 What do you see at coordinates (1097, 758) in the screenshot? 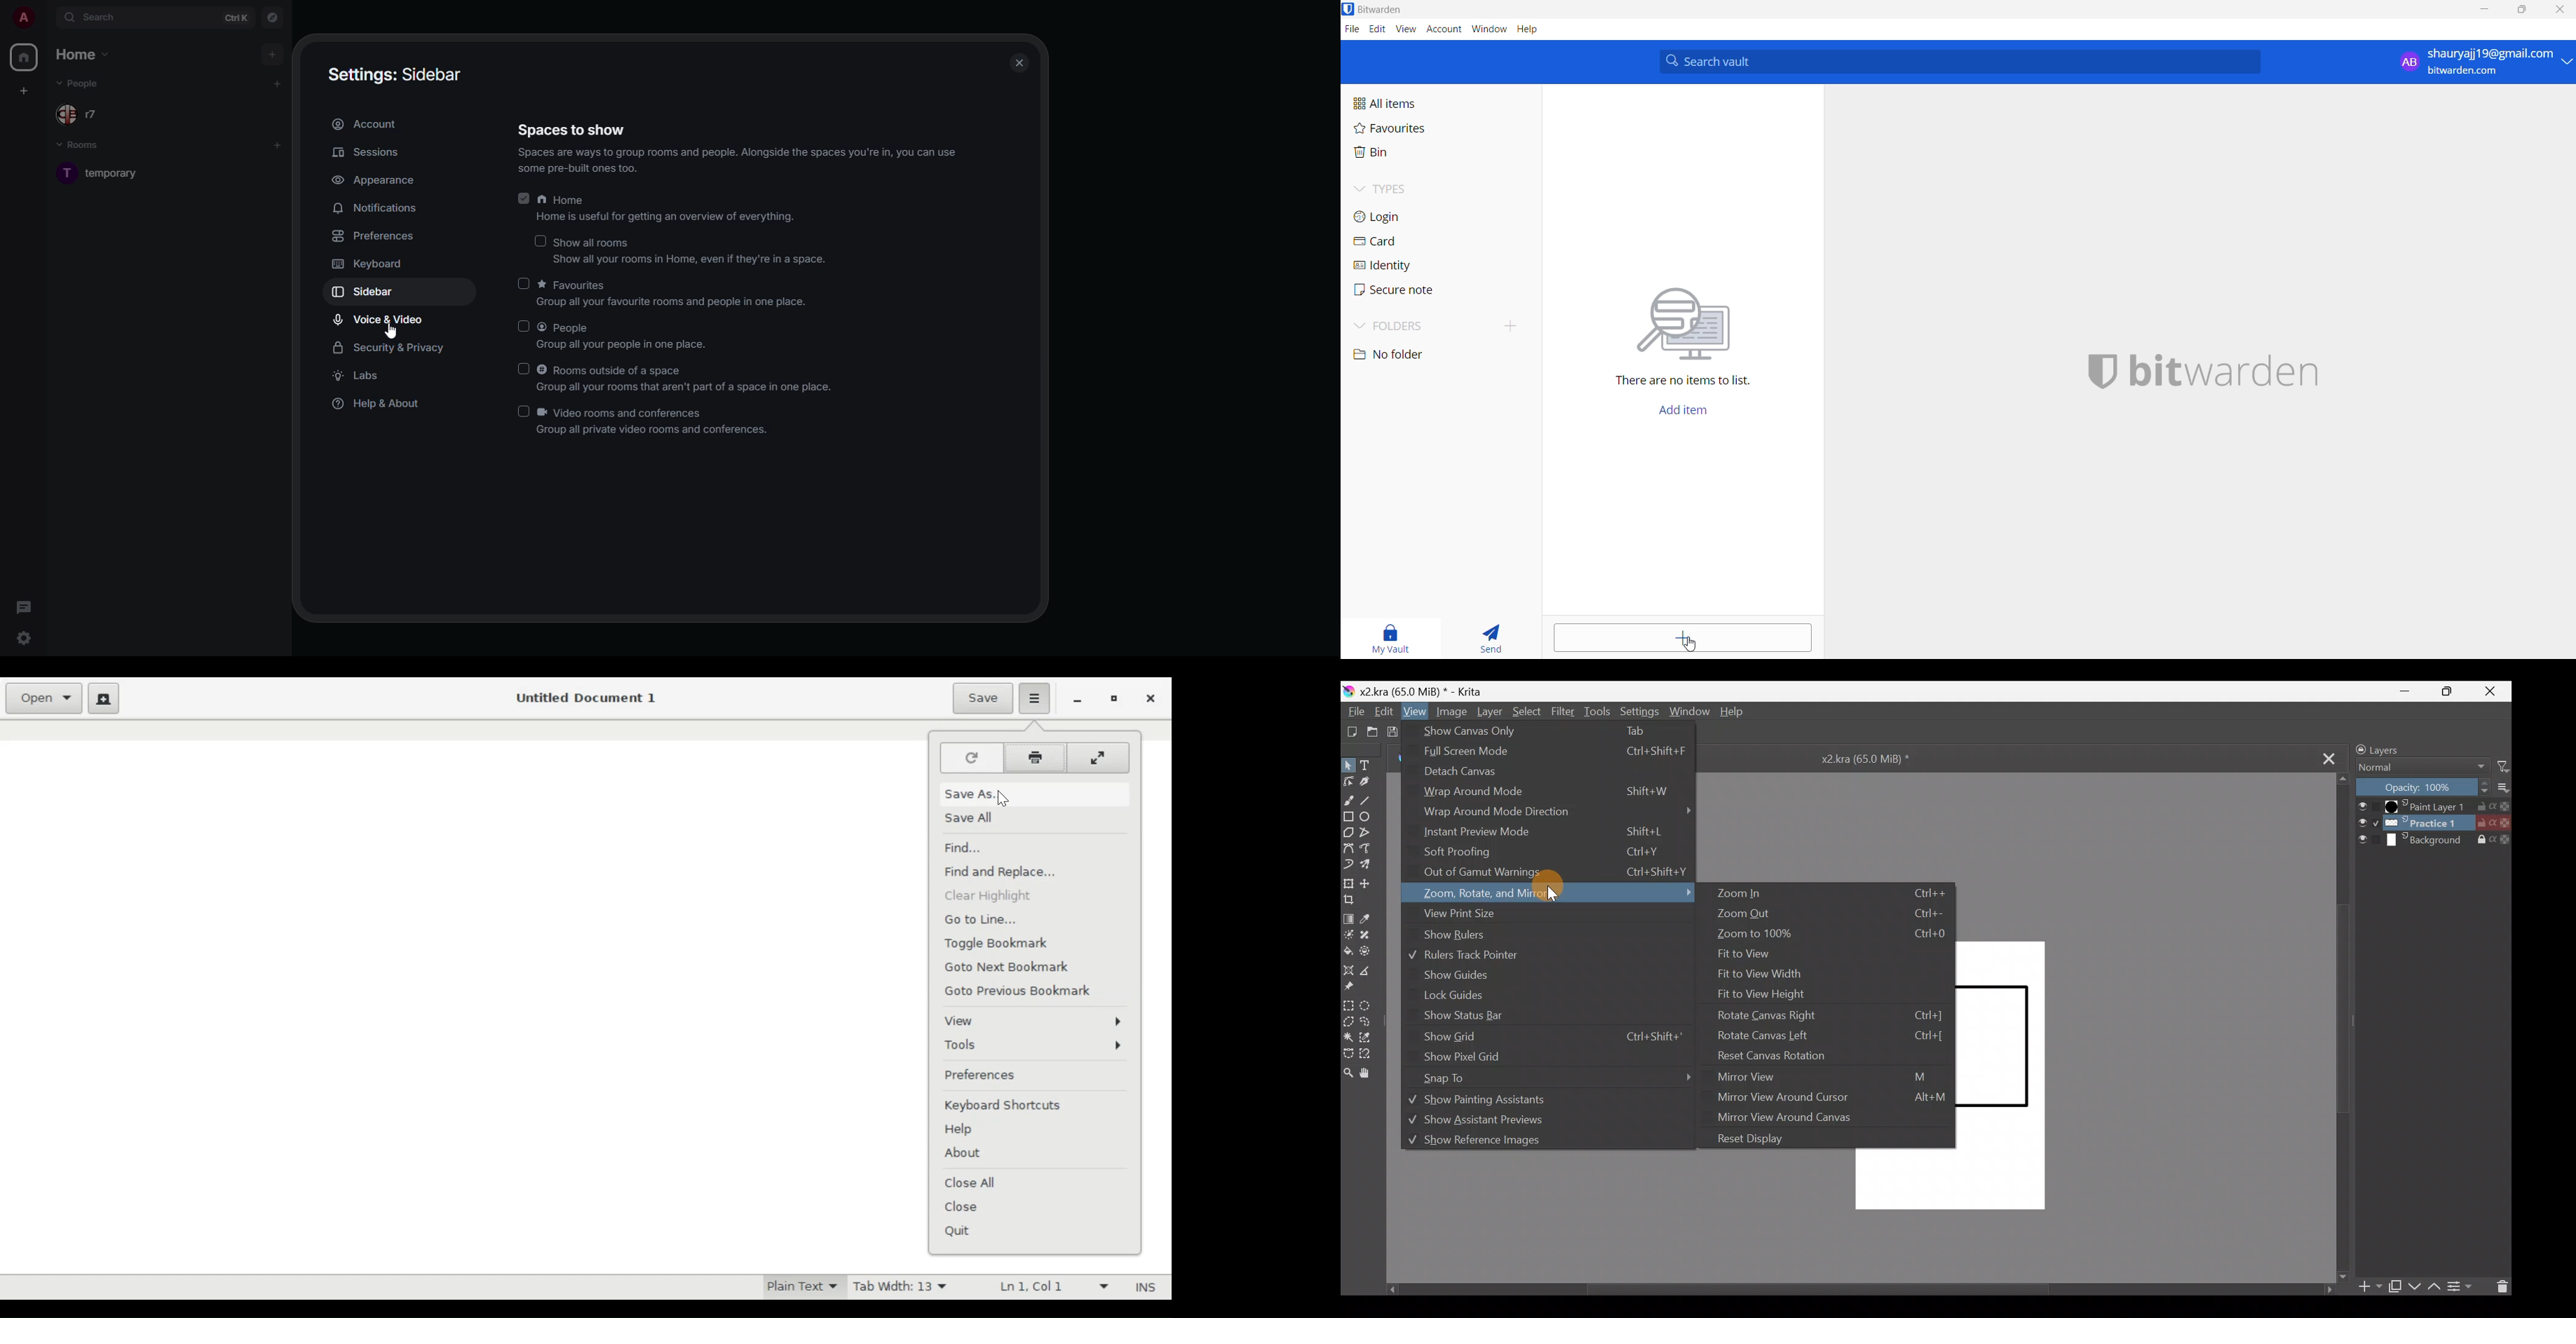
I see `Fullscreen mode` at bounding box center [1097, 758].